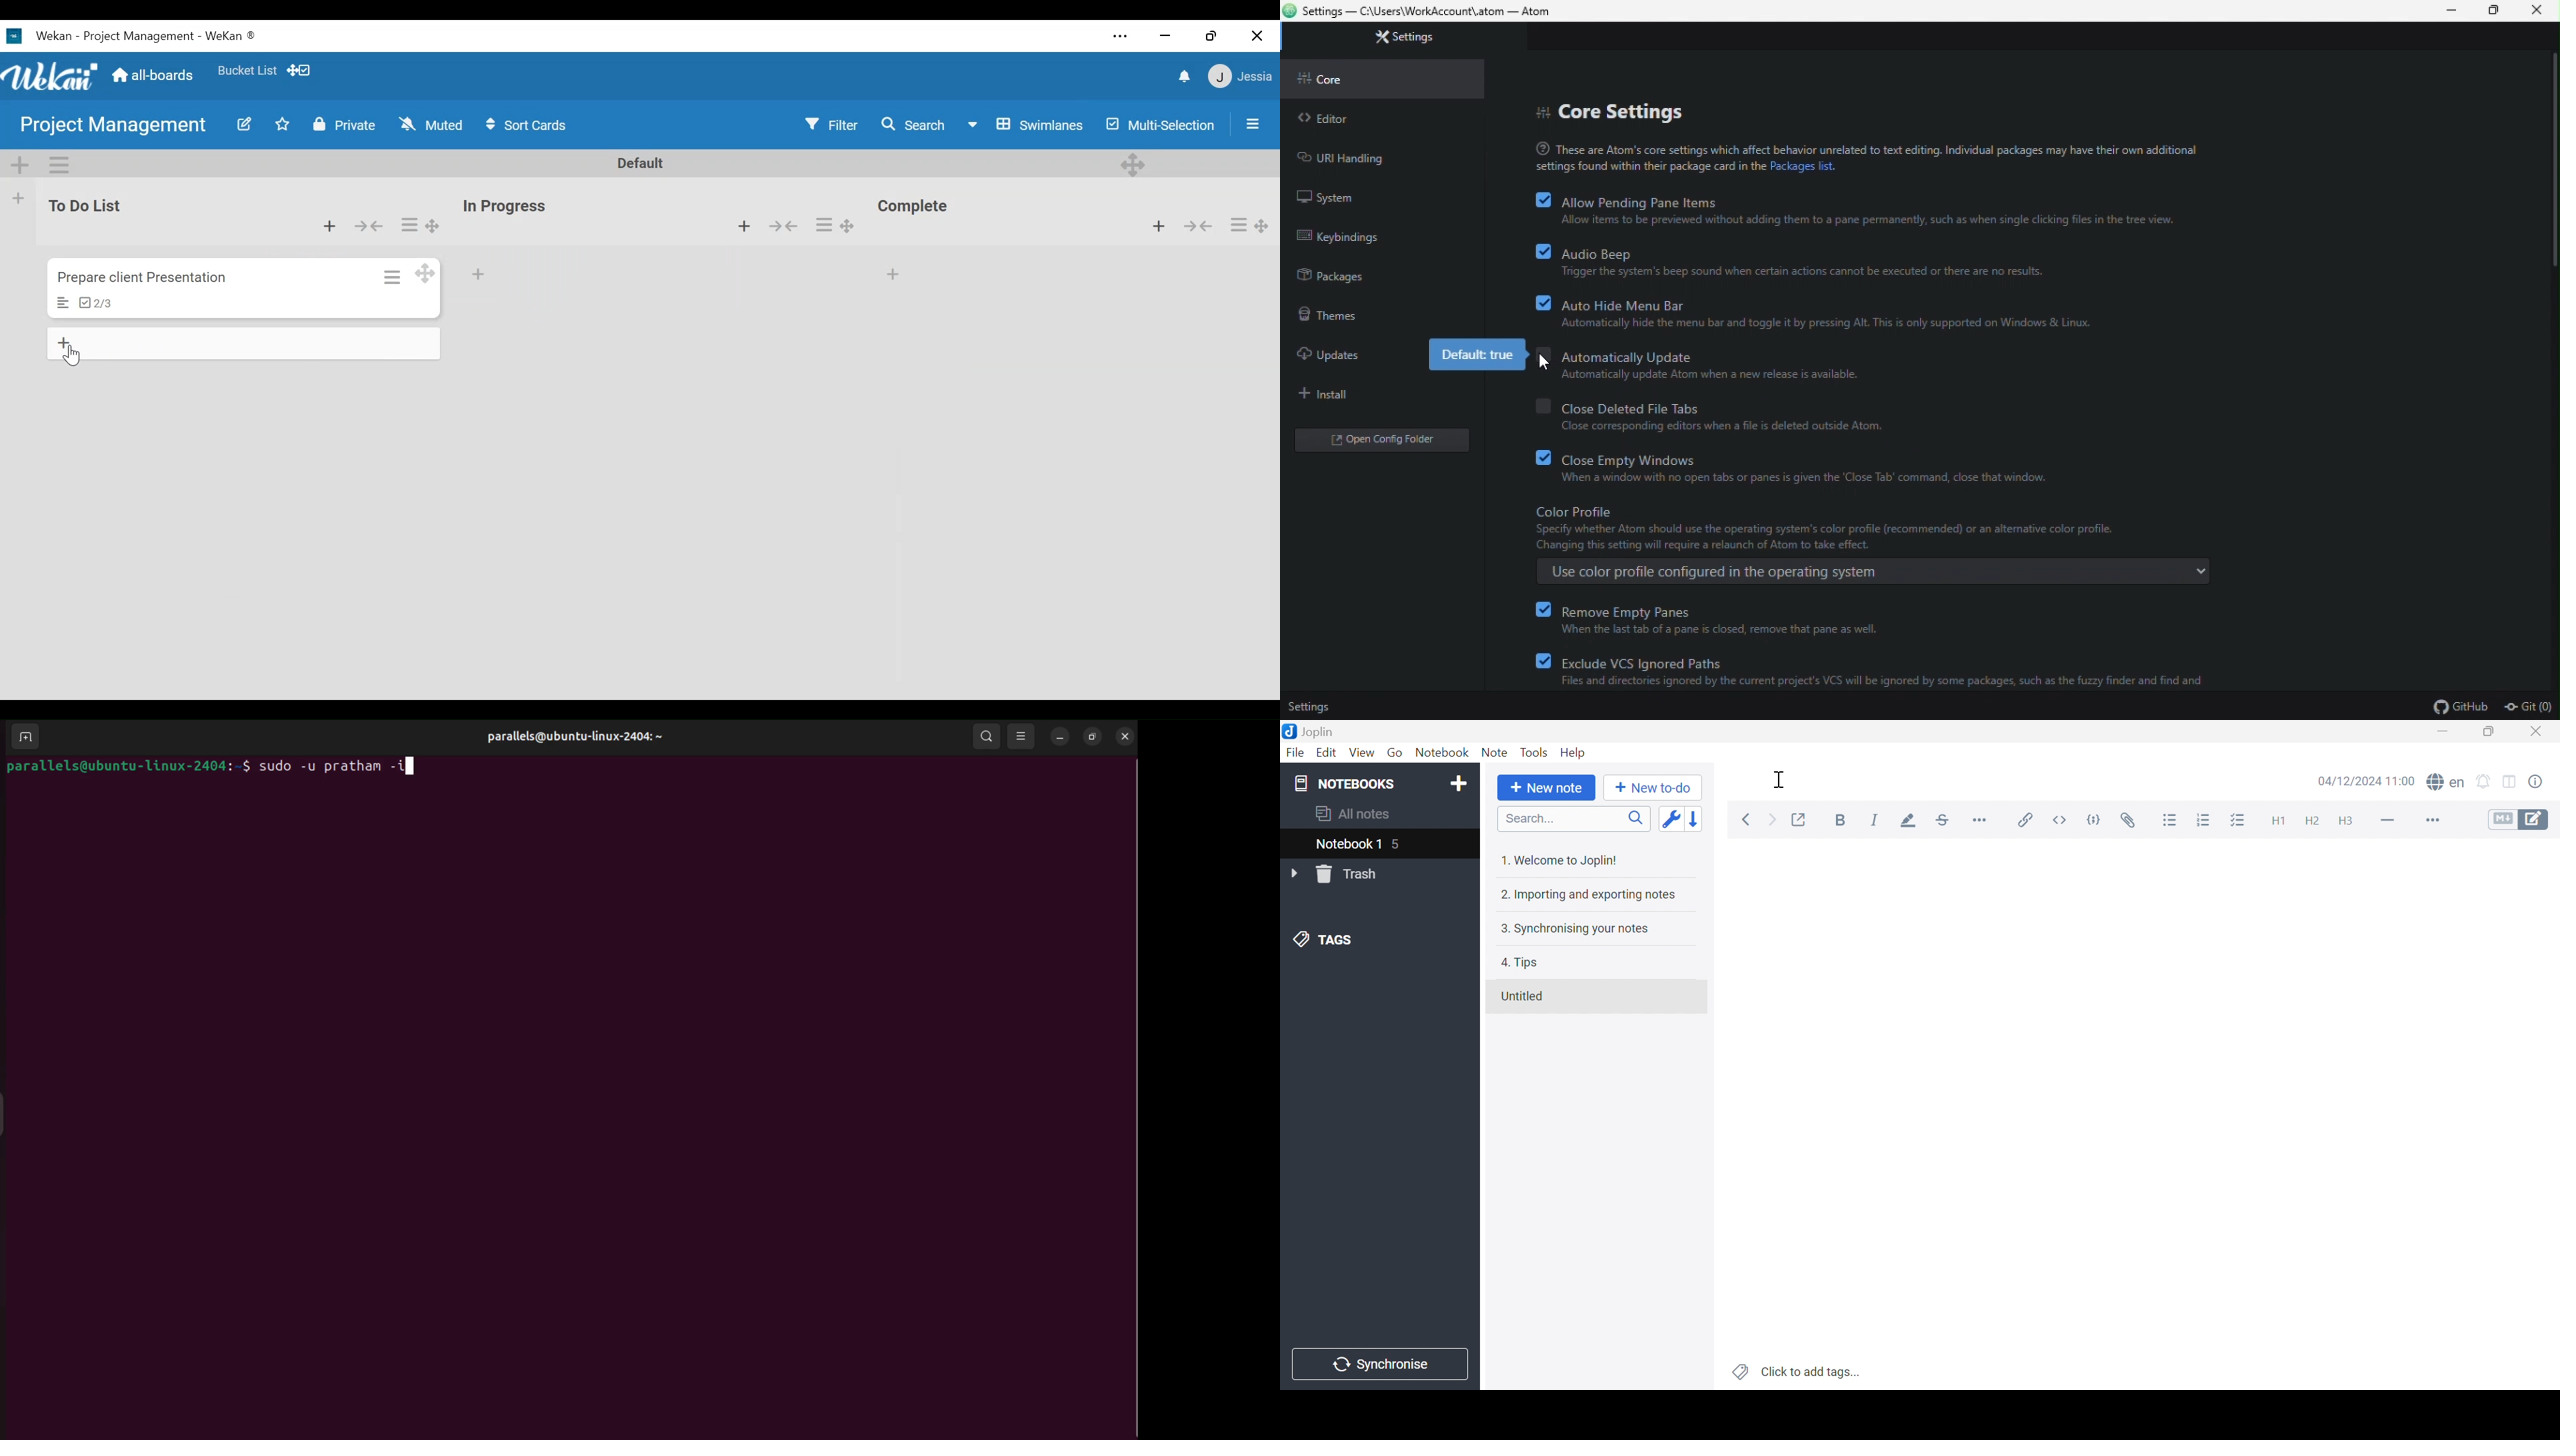  Describe the element at coordinates (918, 208) in the screenshot. I see `Complete` at that location.